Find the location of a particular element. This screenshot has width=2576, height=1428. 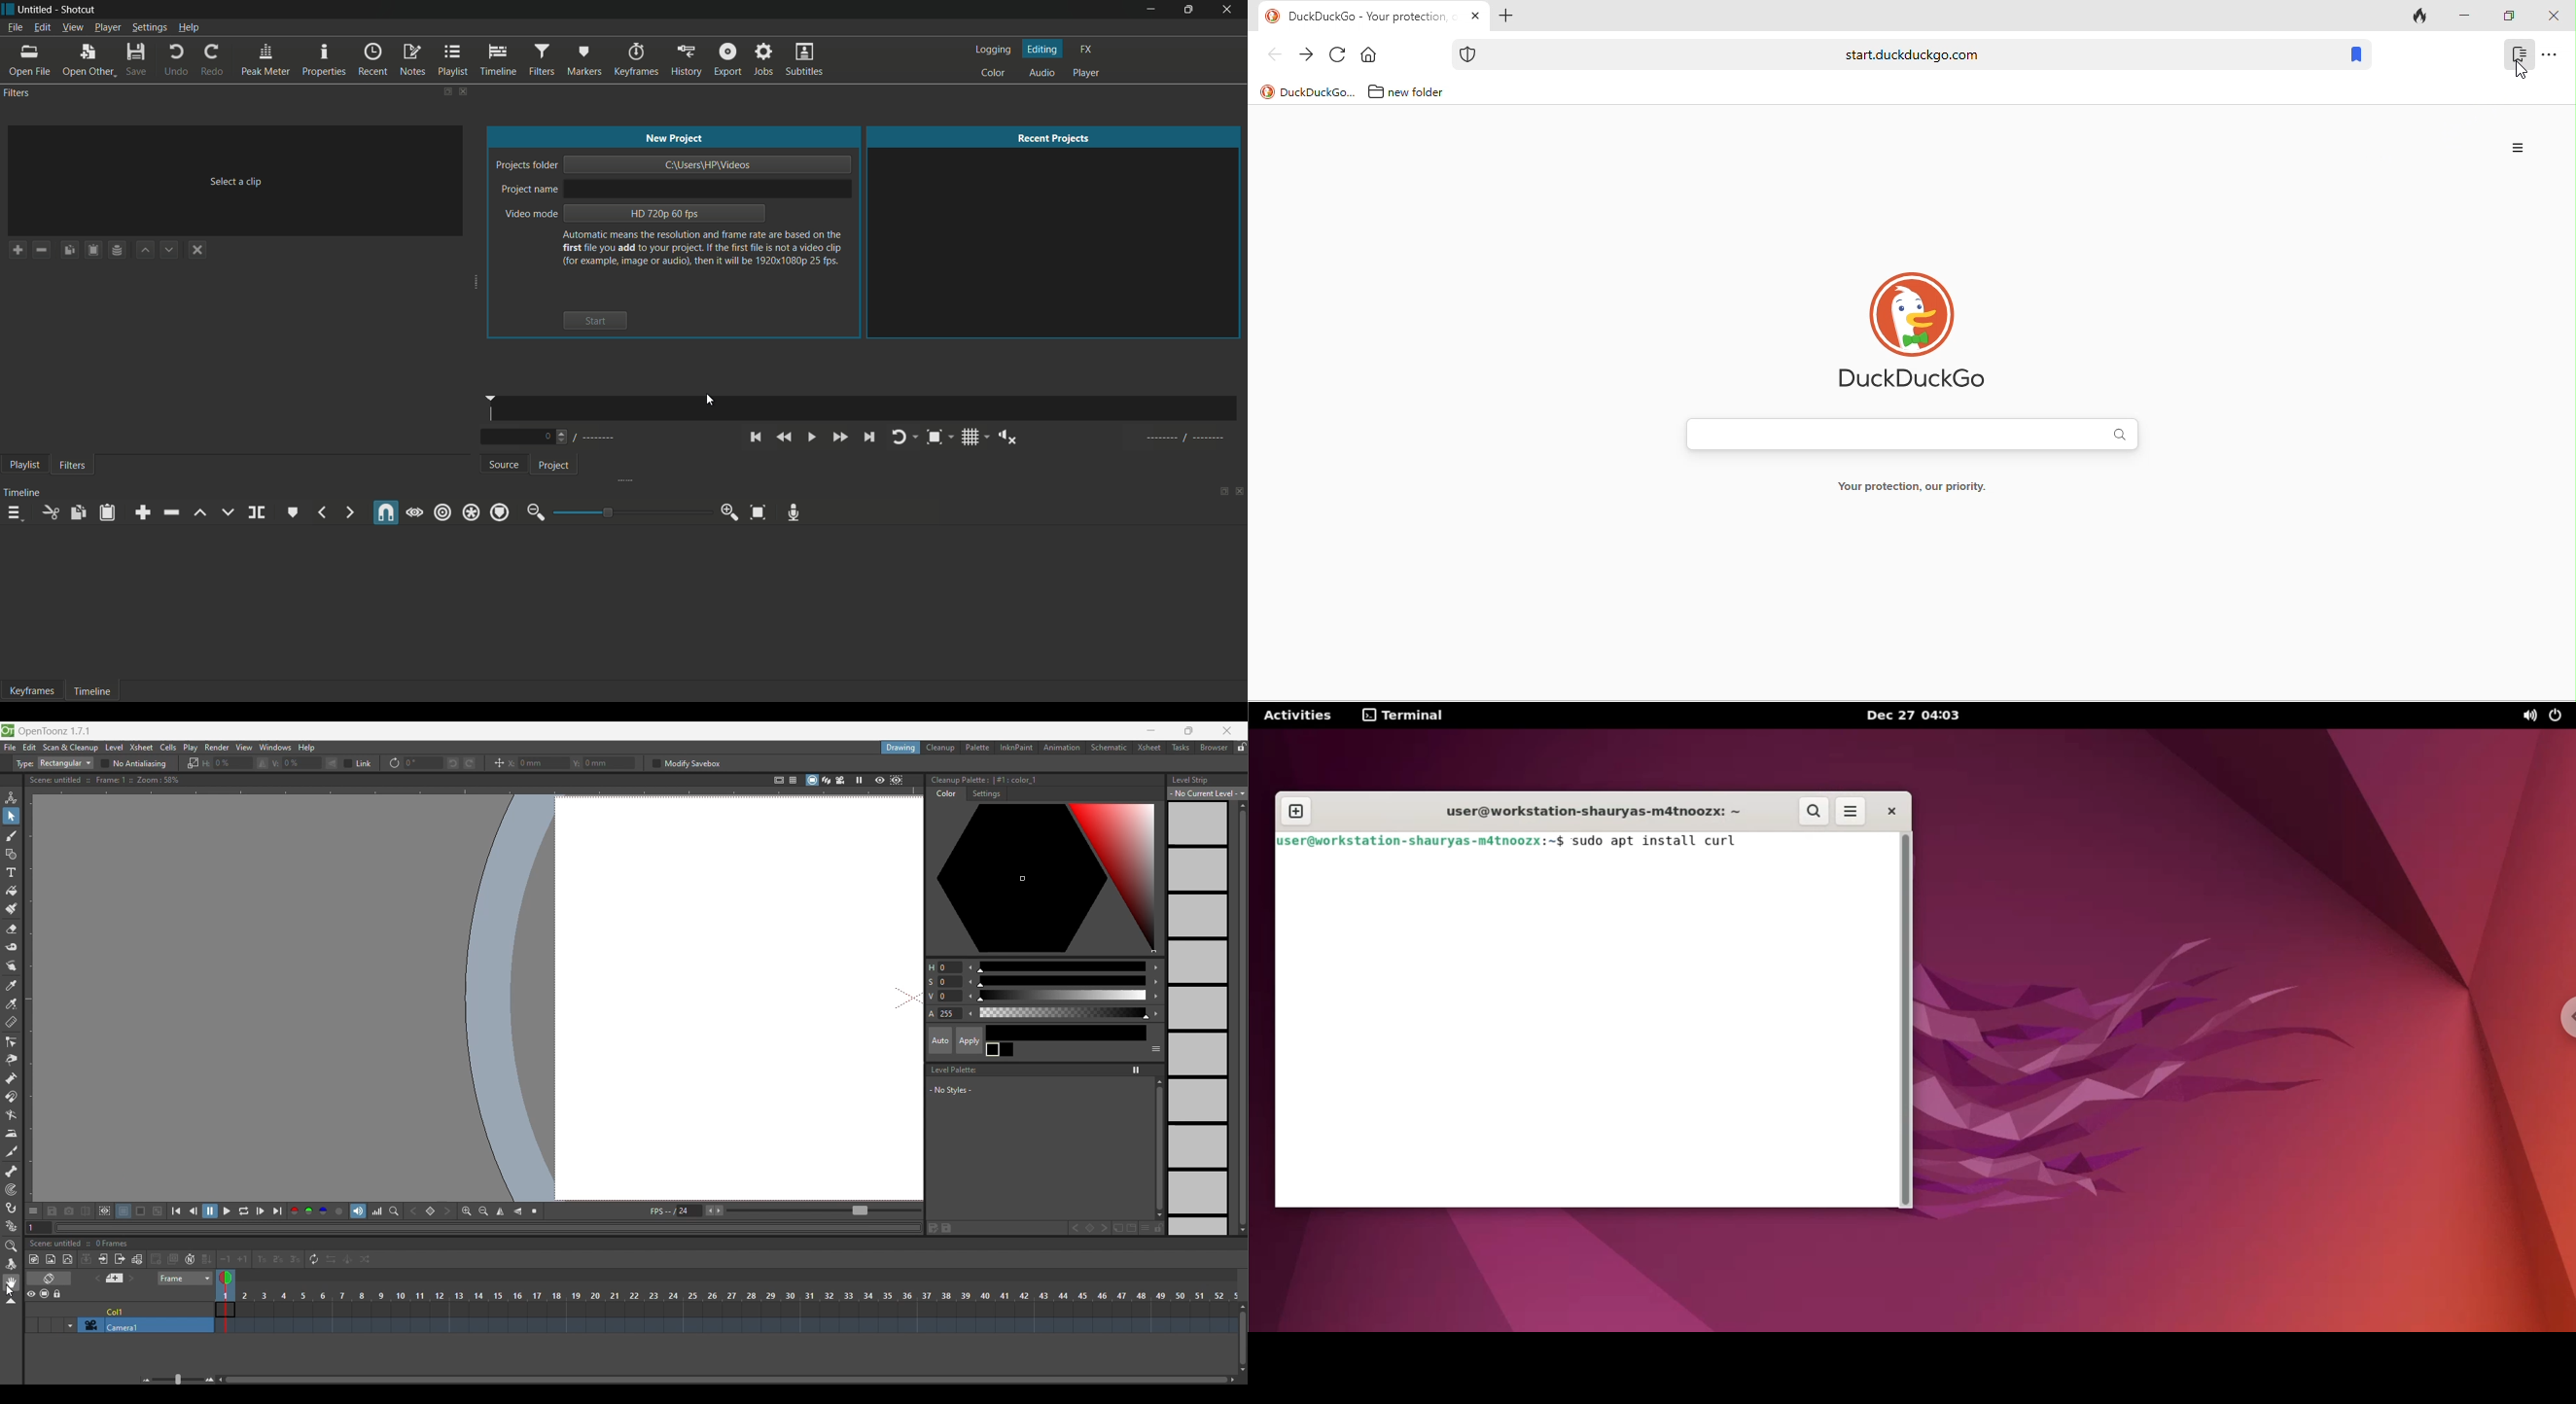

Locator is located at coordinates (394, 1211).